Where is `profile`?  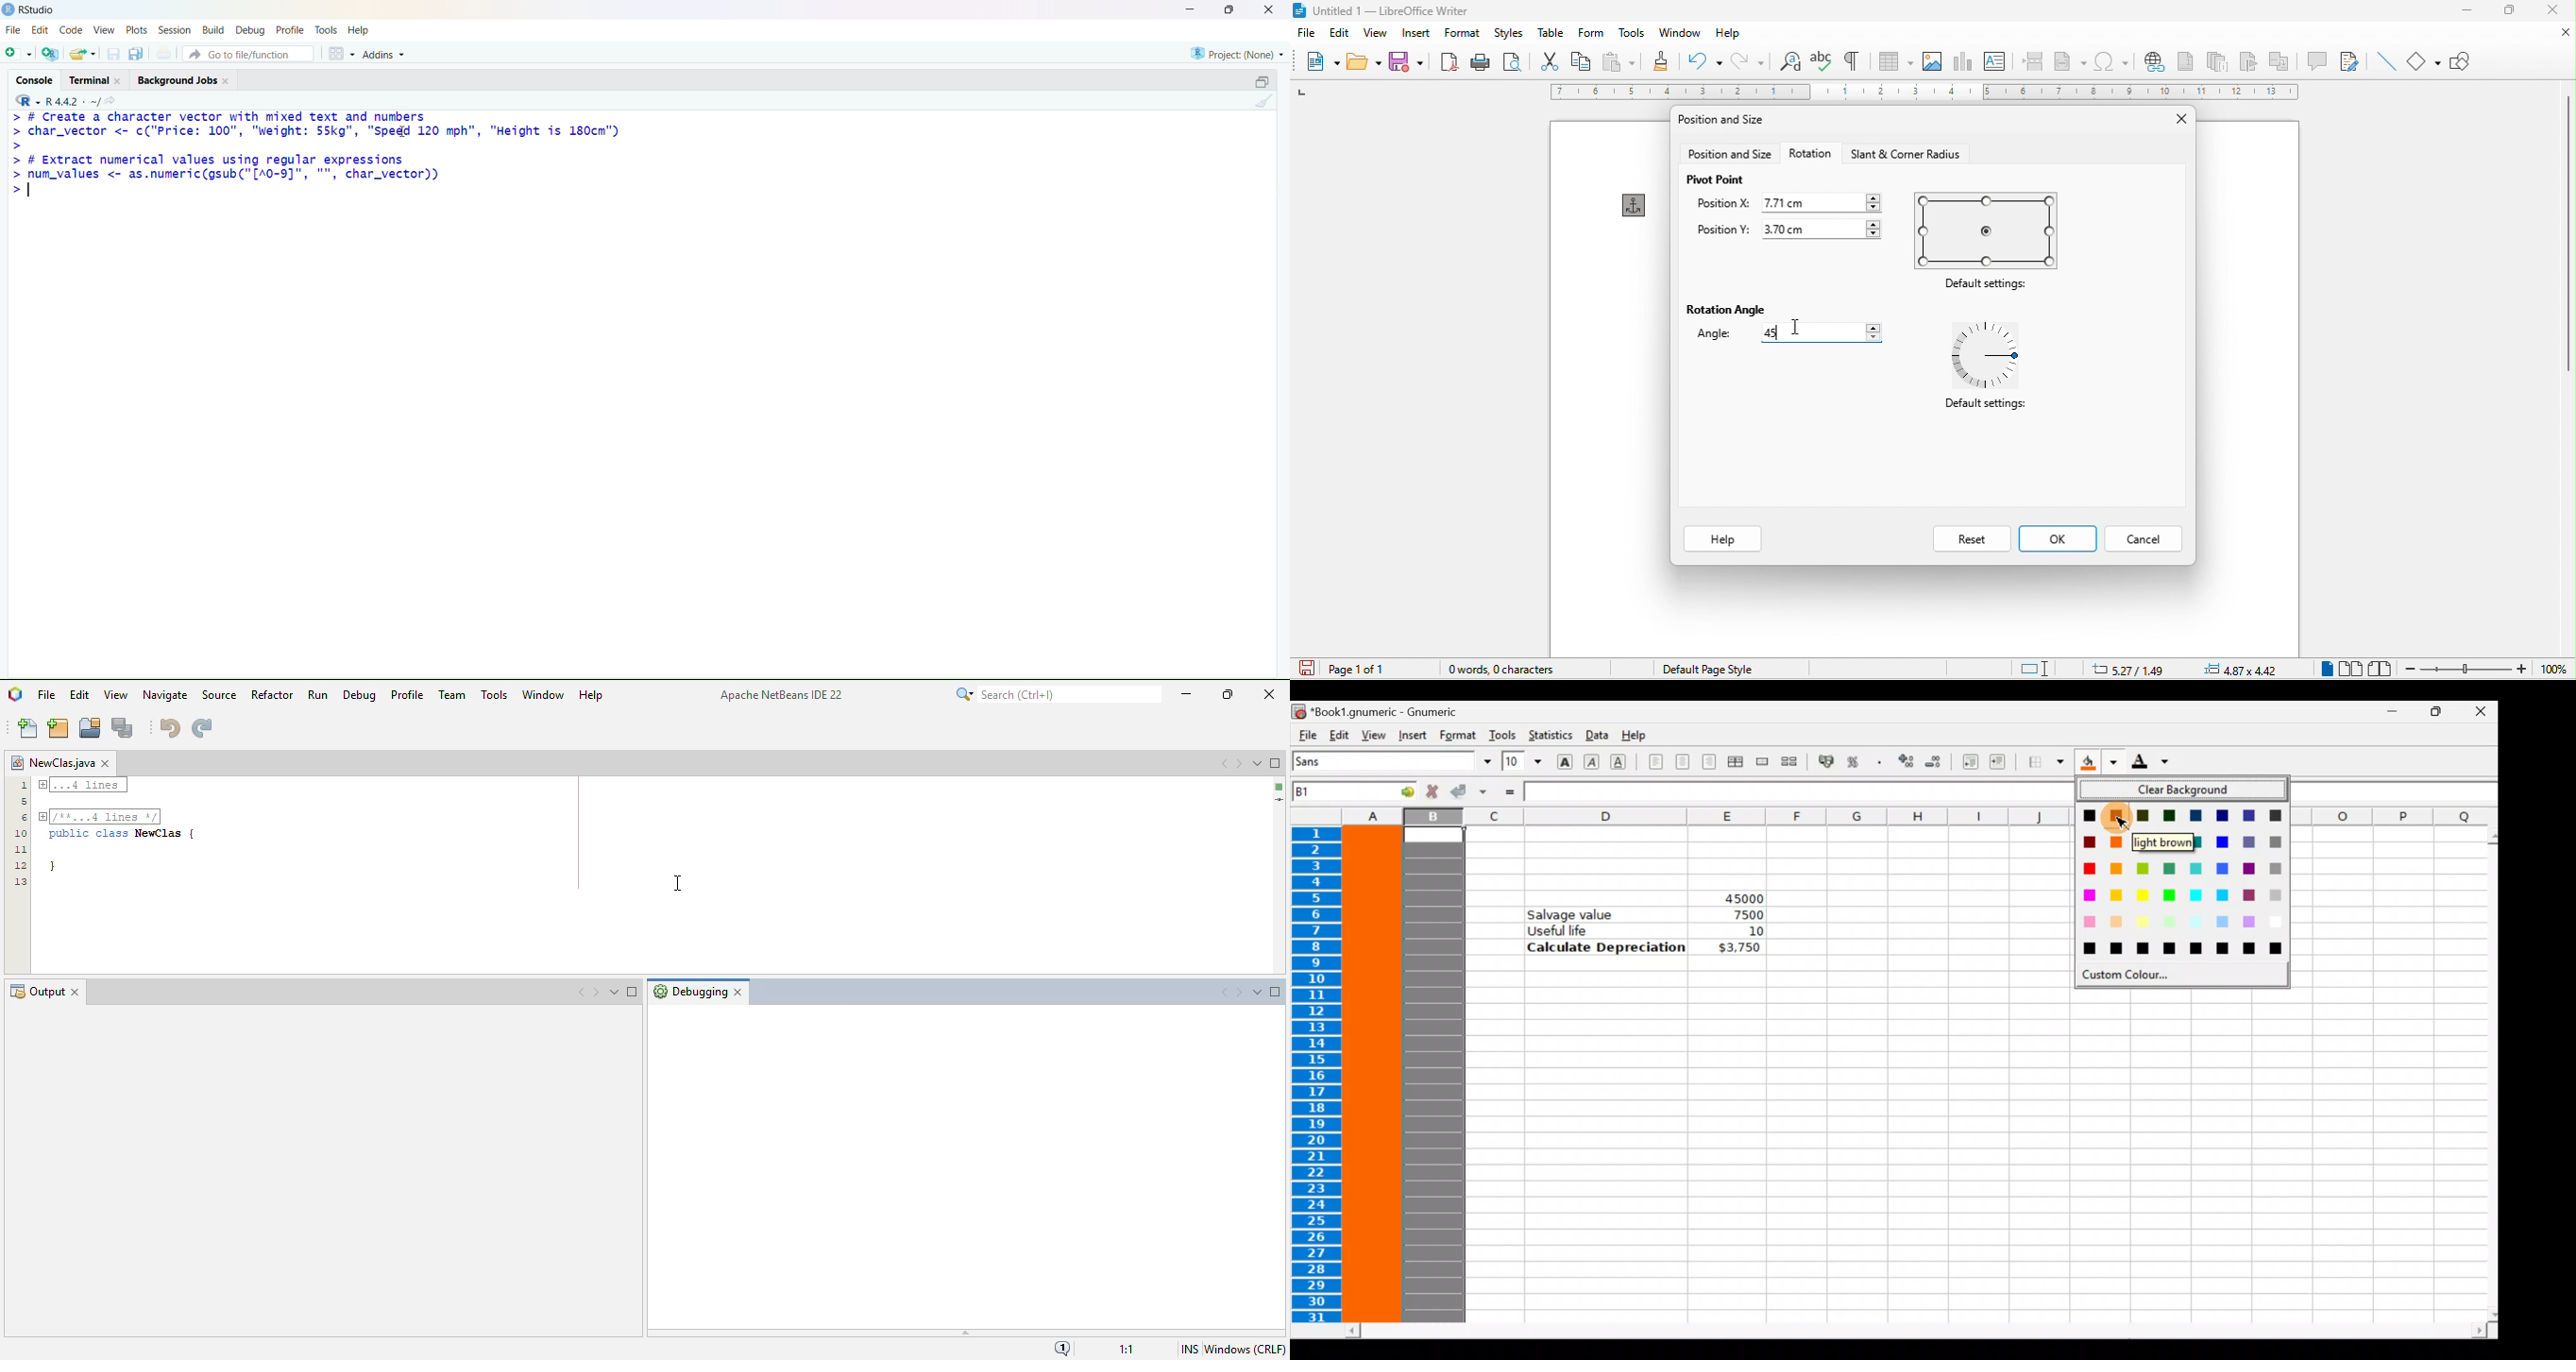 profile is located at coordinates (290, 31).